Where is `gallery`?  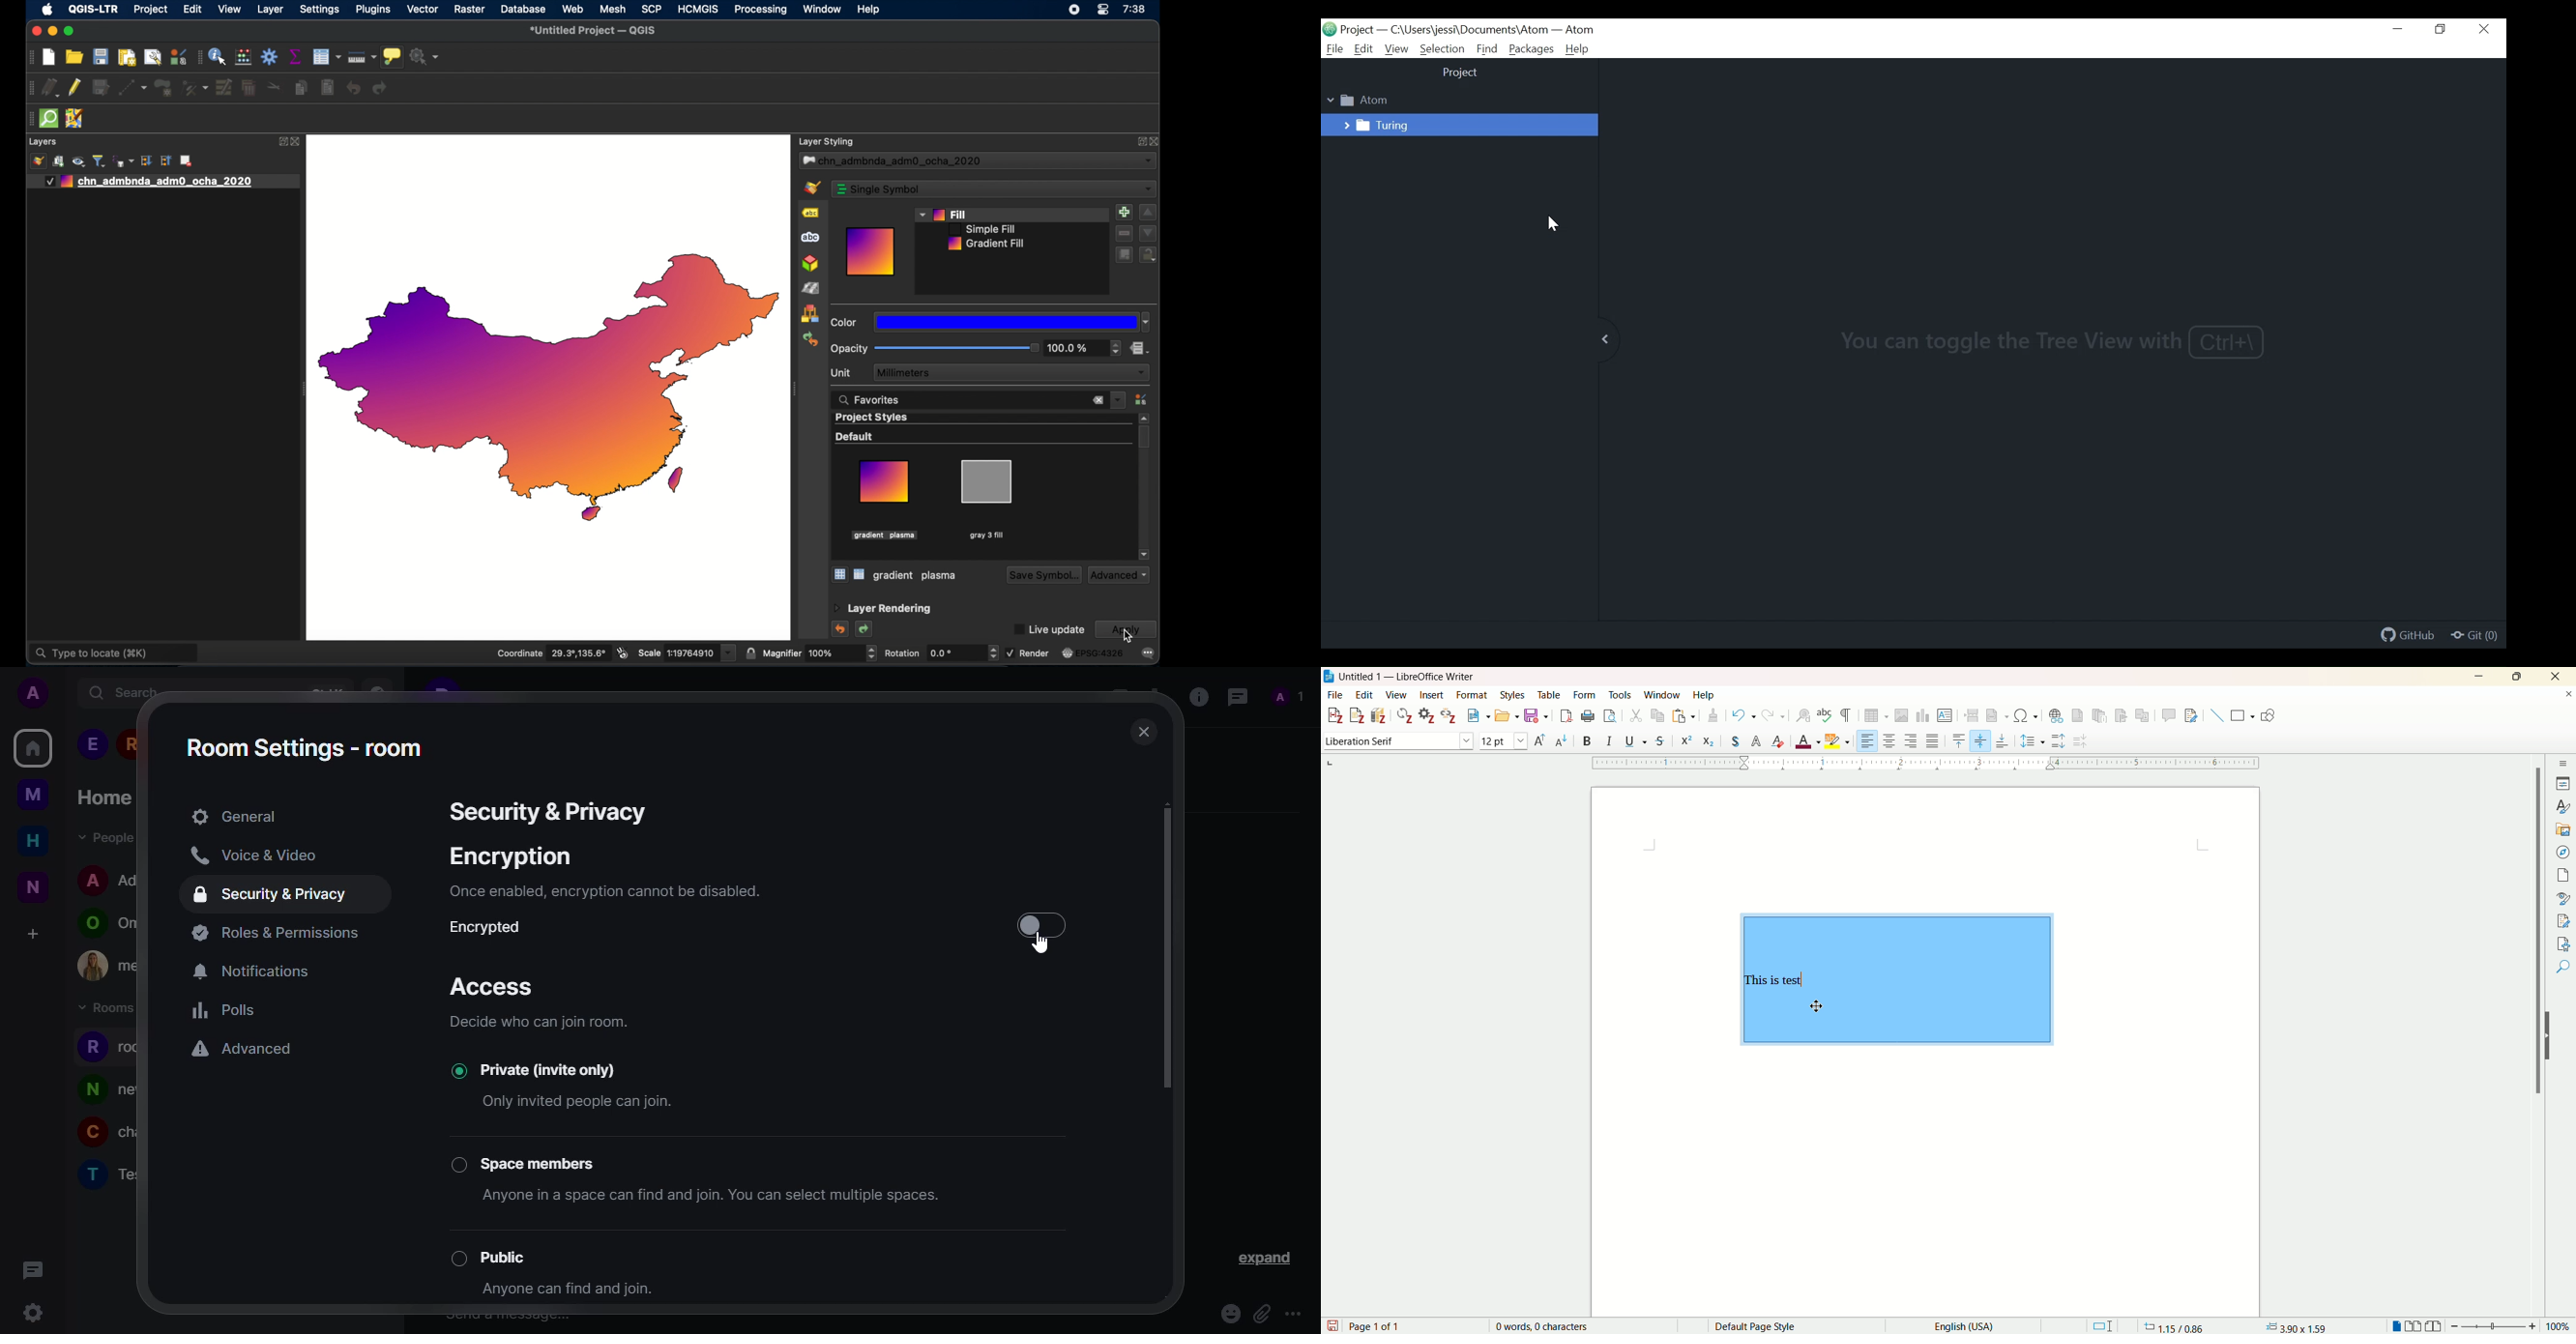 gallery is located at coordinates (2561, 827).